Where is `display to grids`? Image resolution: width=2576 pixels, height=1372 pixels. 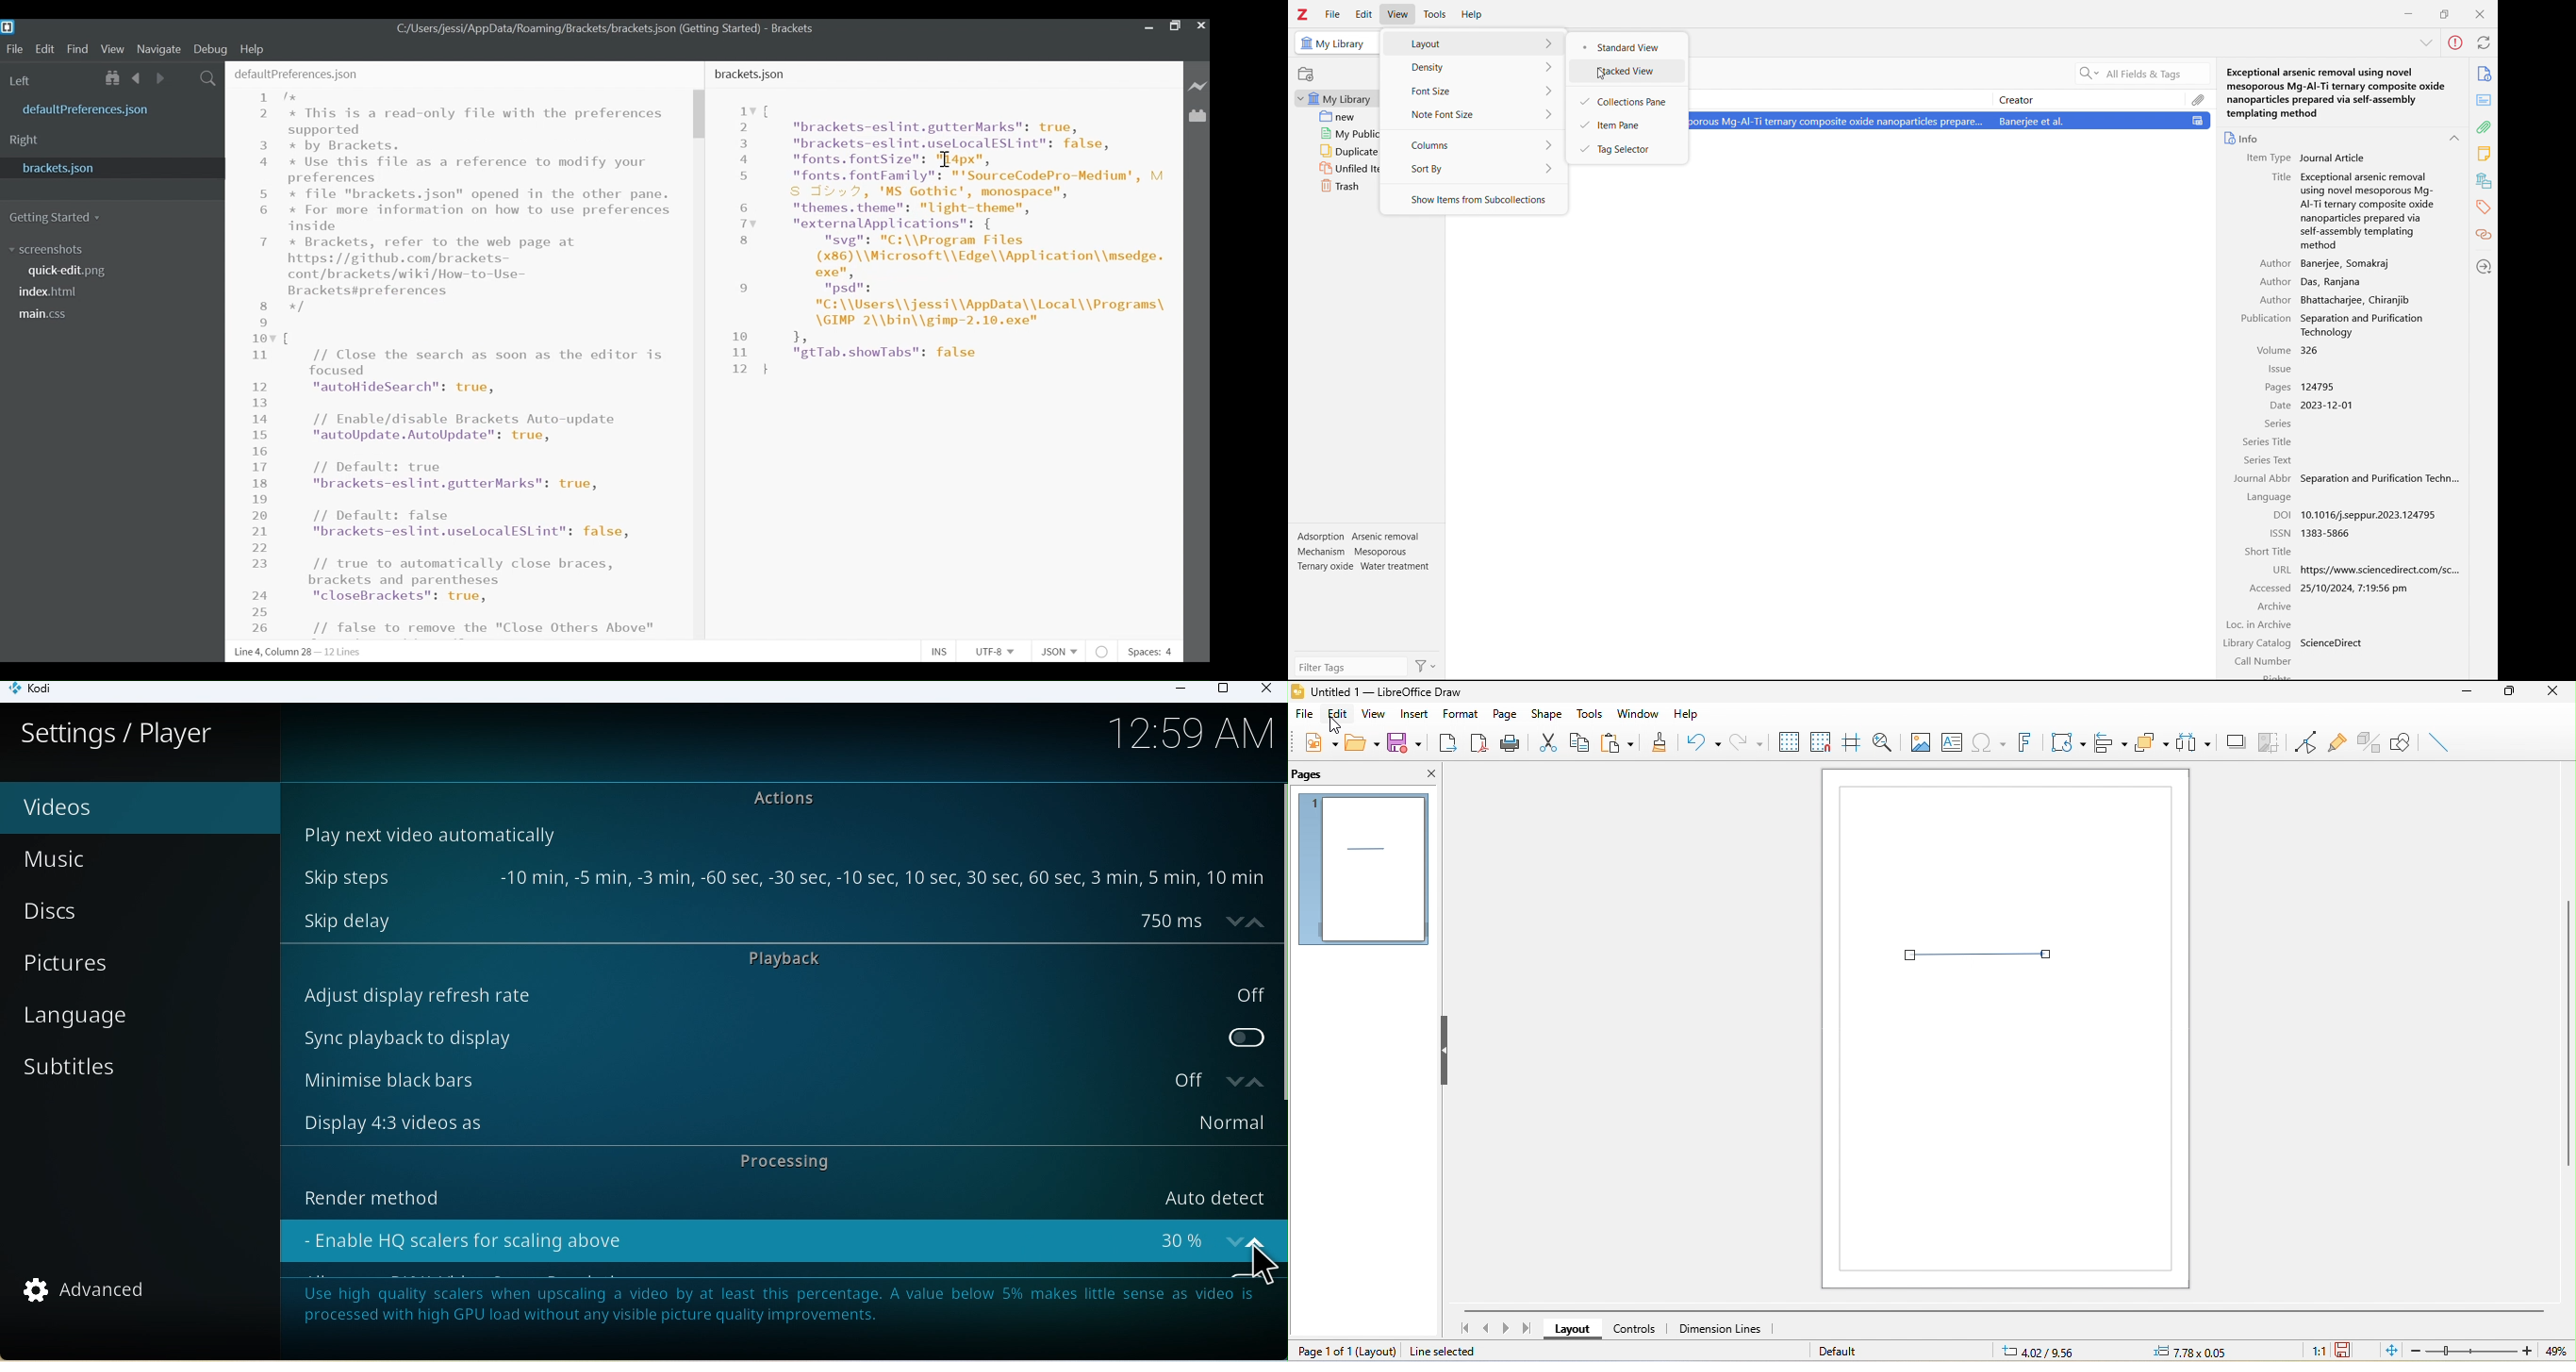 display to grids is located at coordinates (1788, 741).